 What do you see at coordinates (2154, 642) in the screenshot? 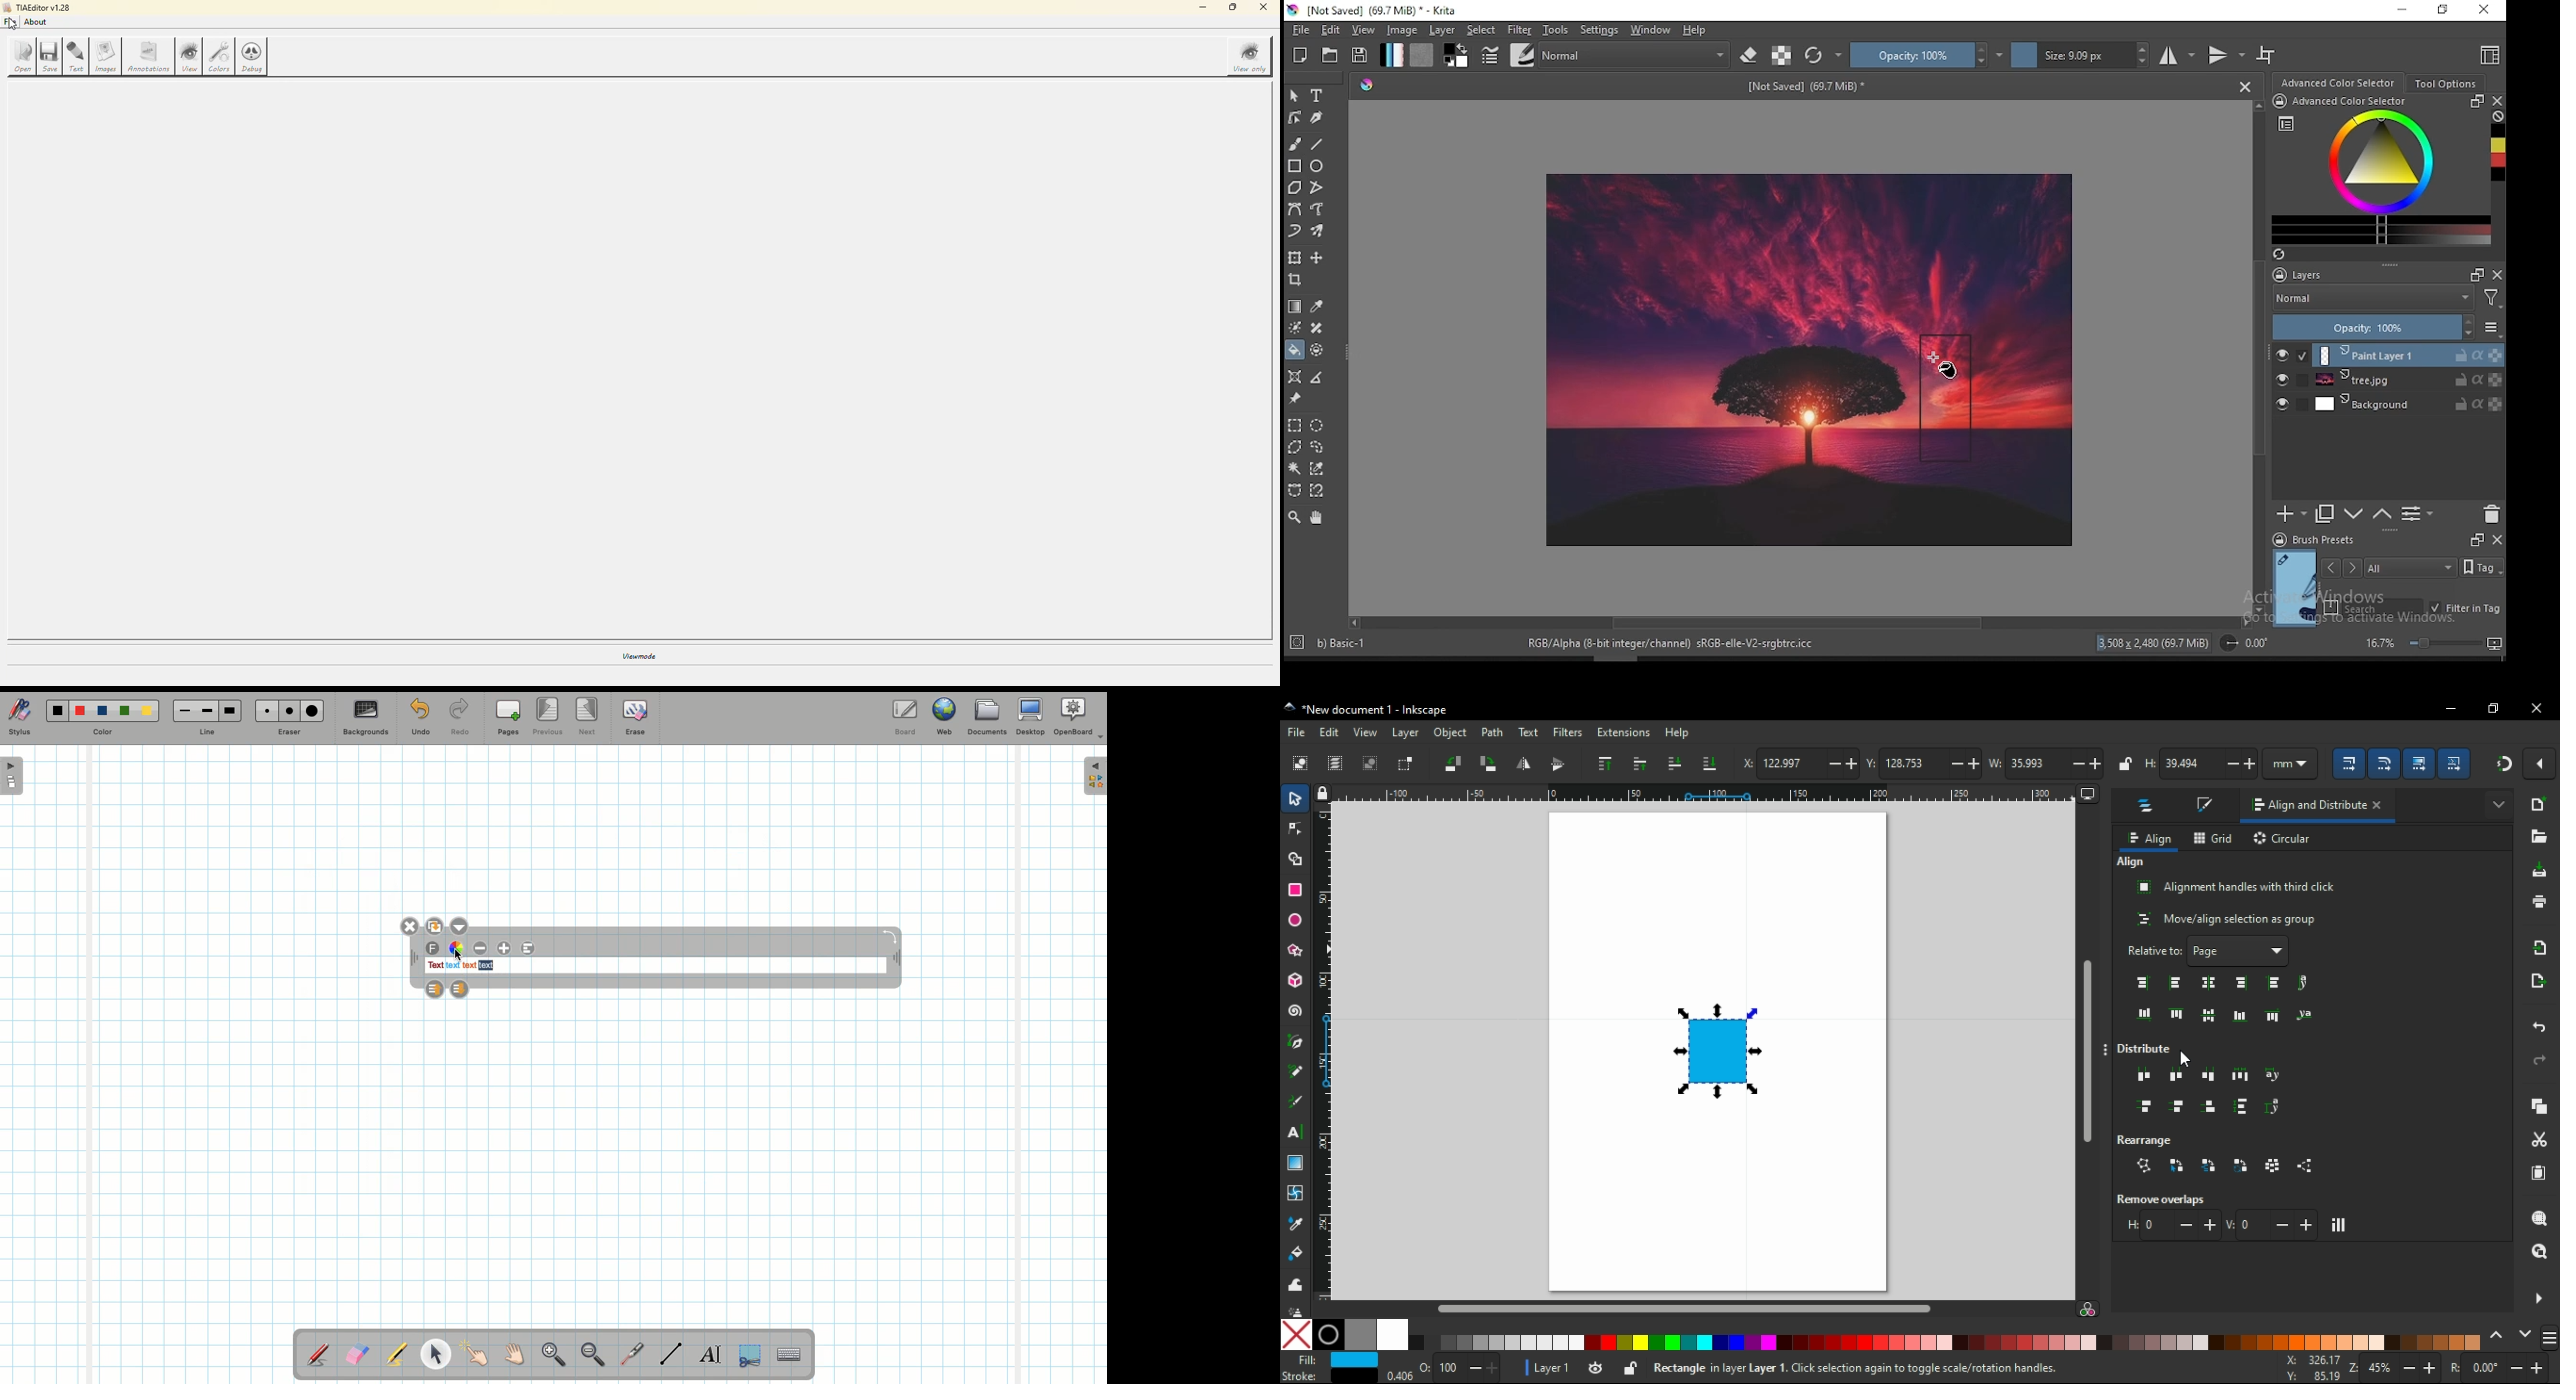
I see `13,508 x 2,480 (68.1 MiB)` at bounding box center [2154, 642].